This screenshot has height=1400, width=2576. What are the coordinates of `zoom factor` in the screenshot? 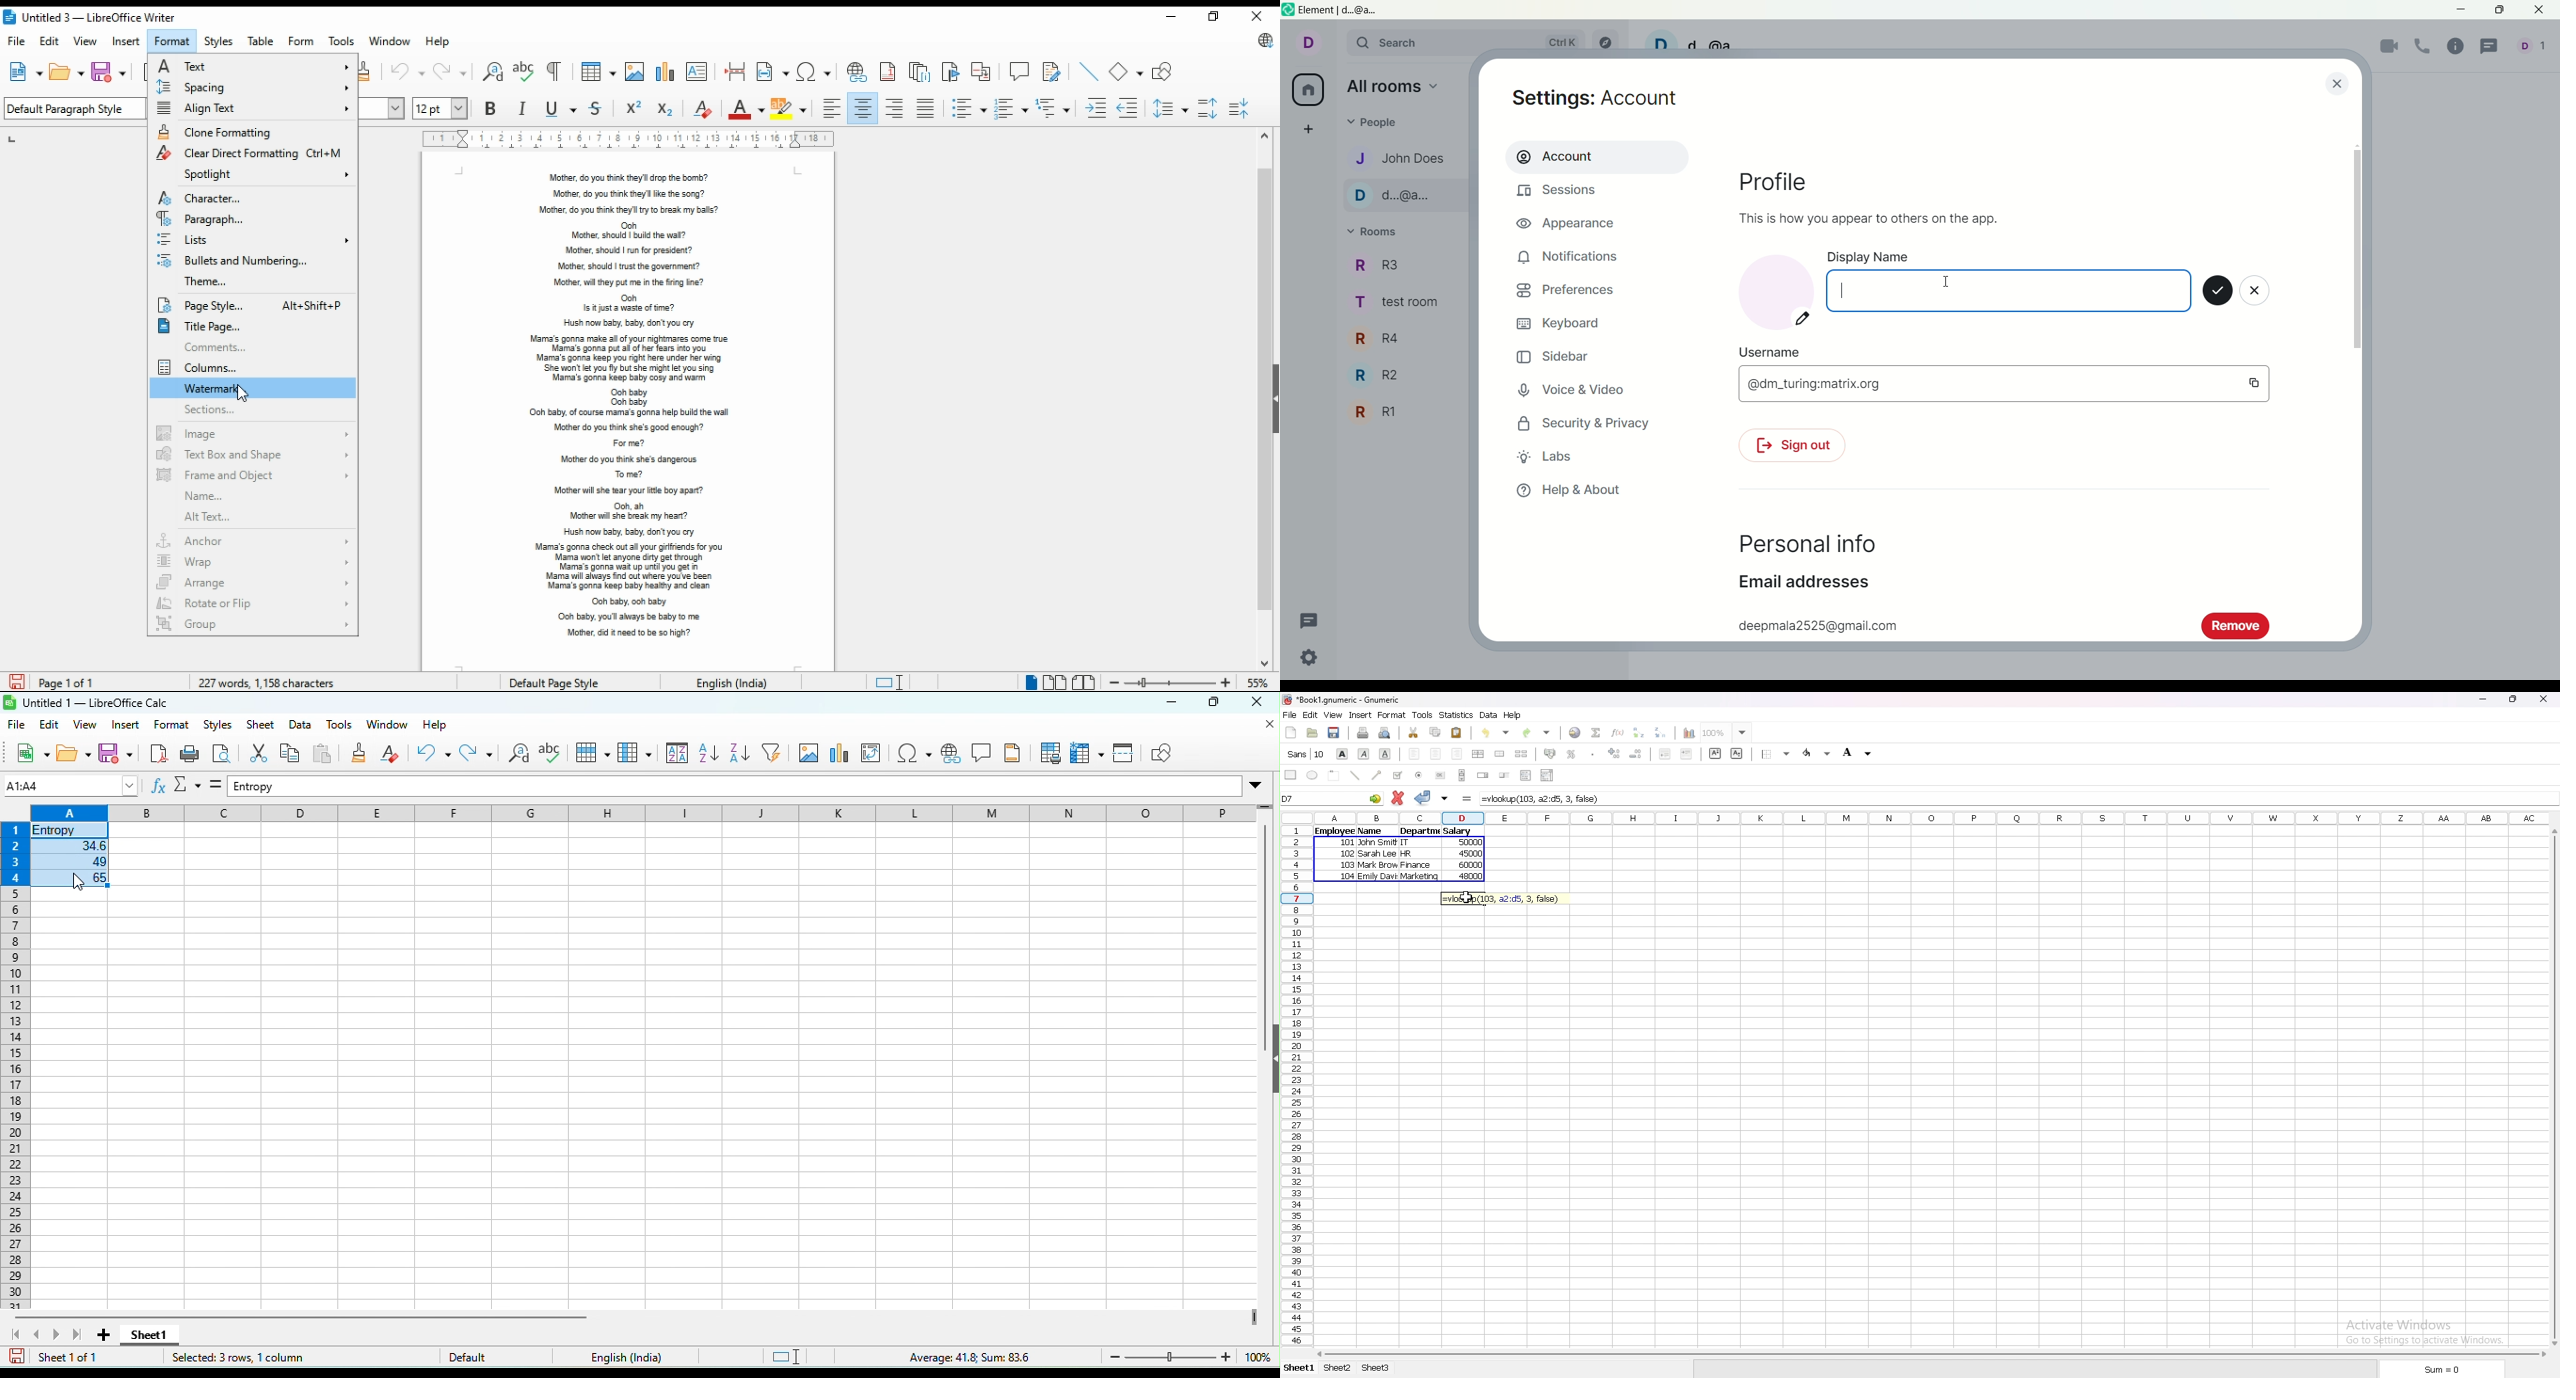 It's located at (1259, 683).